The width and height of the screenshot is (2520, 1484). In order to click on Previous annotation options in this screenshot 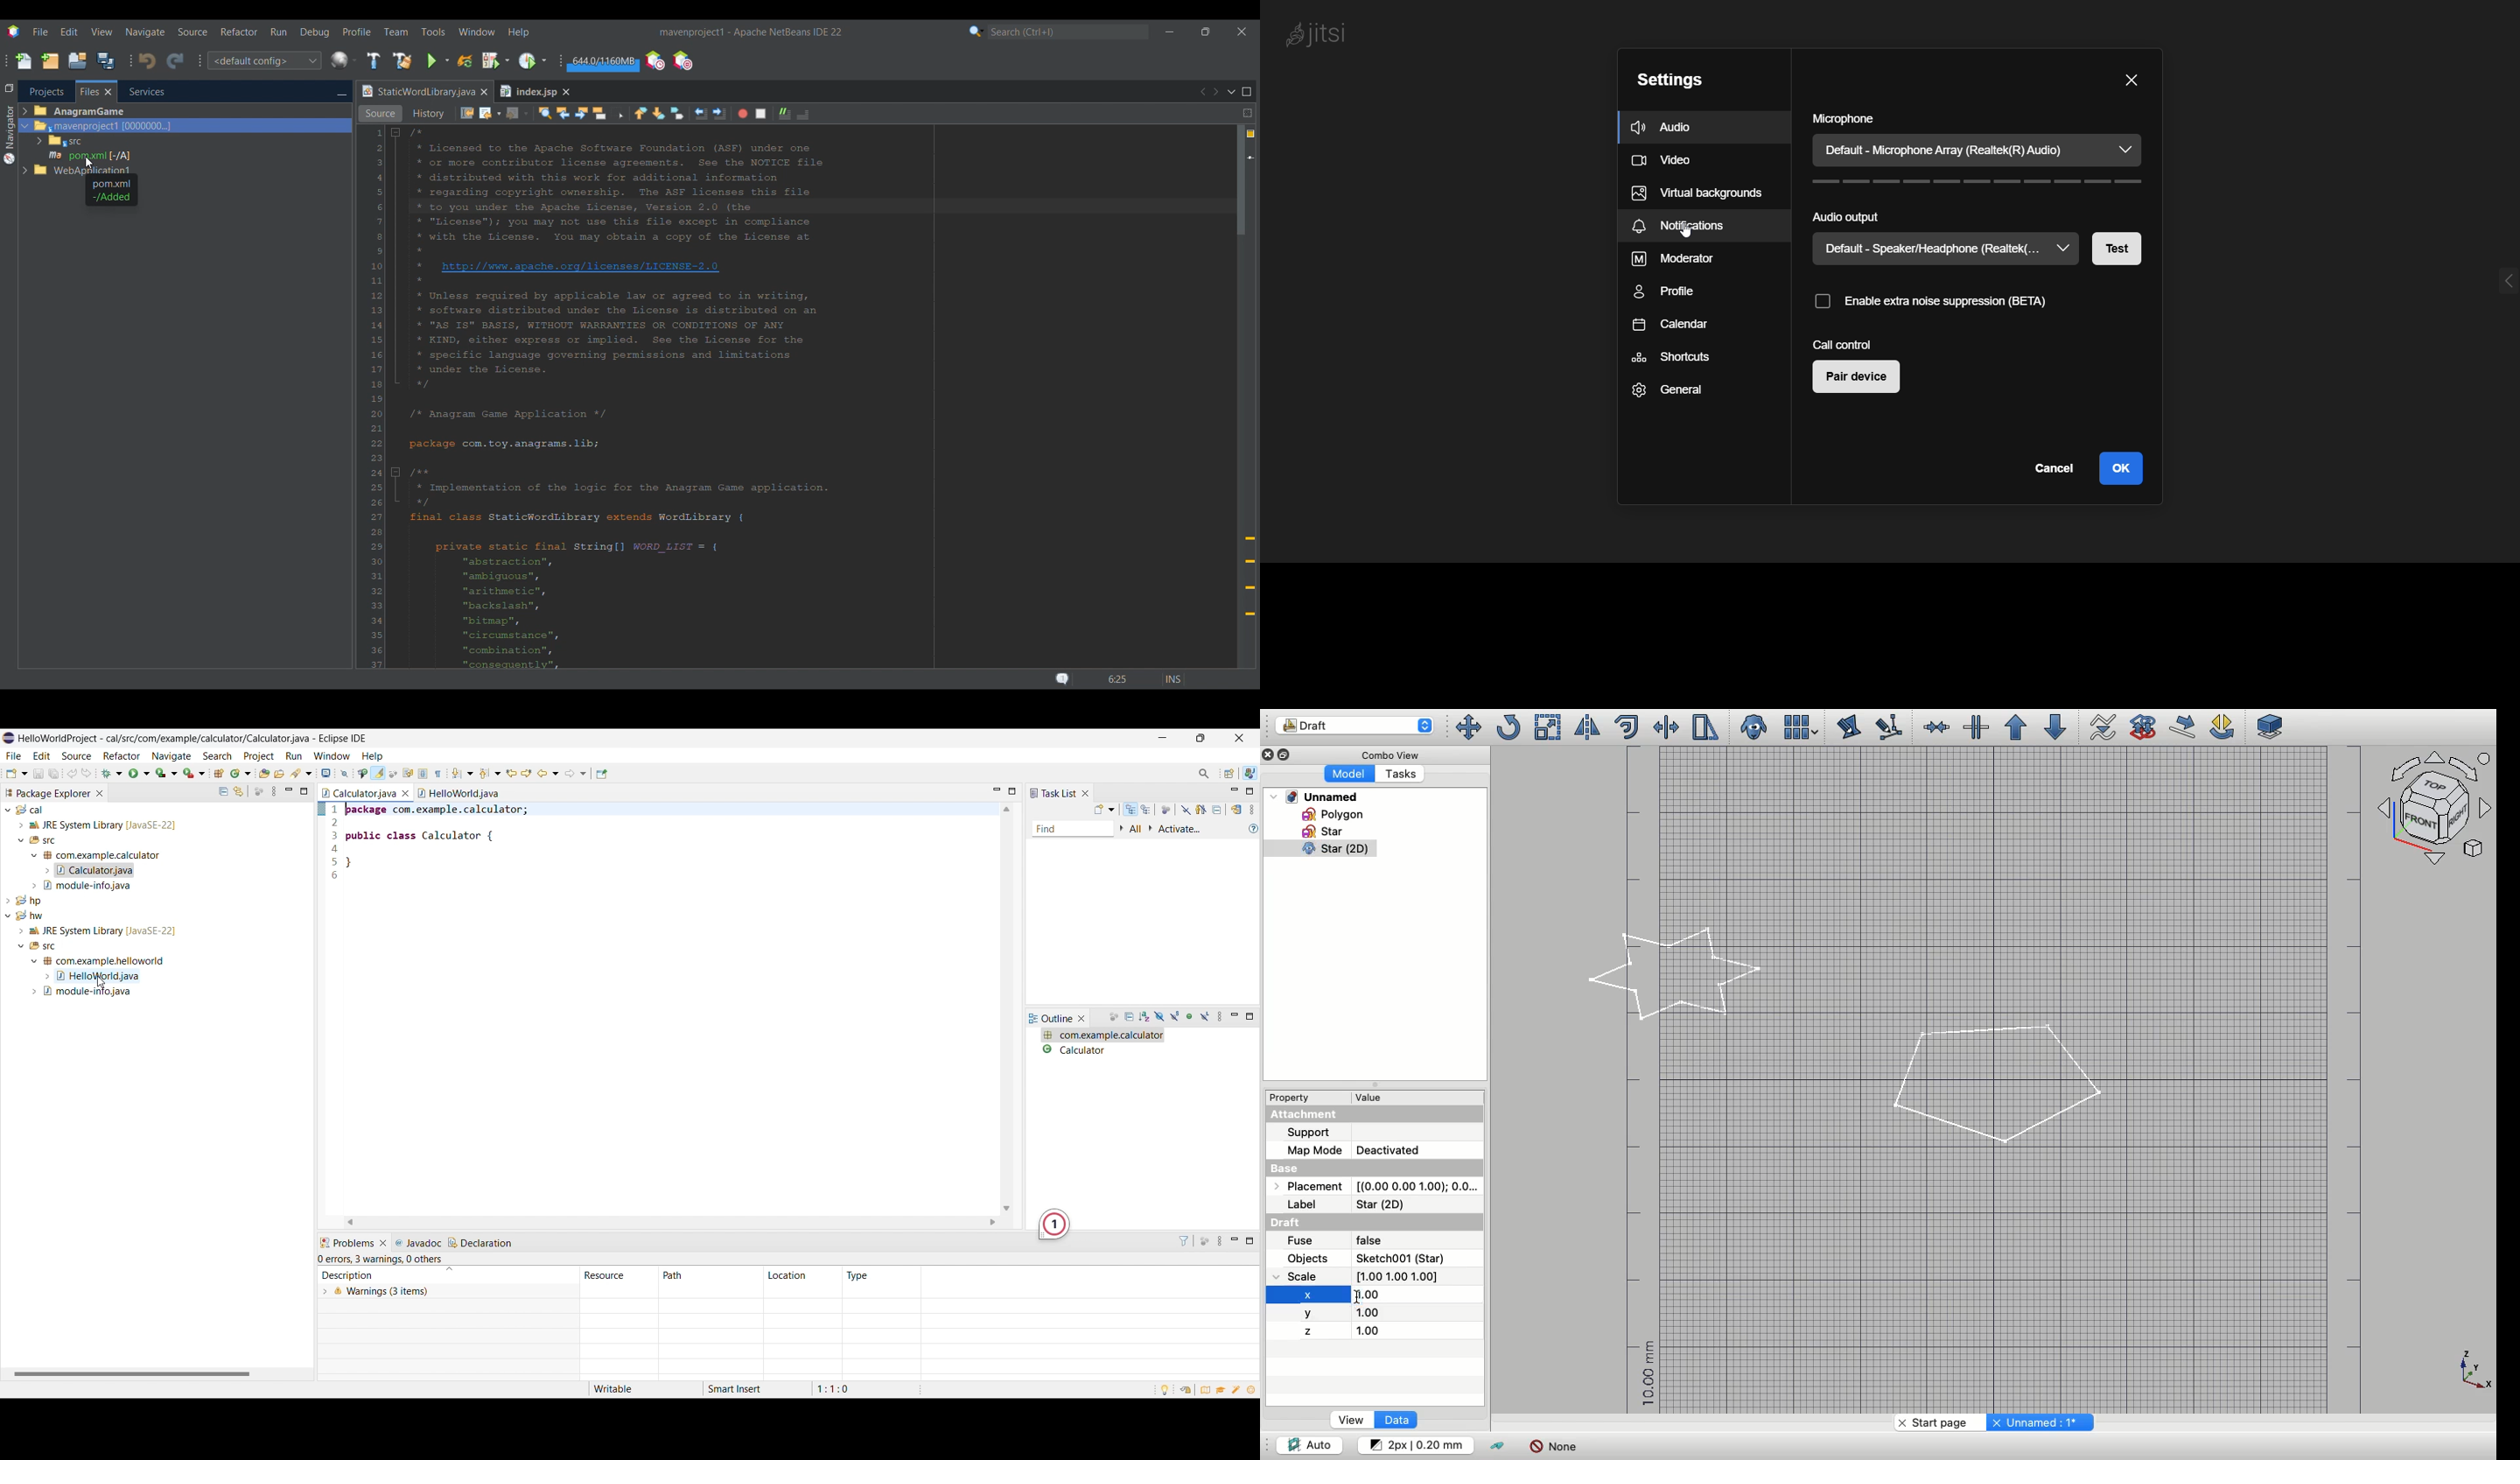, I will do `click(490, 773)`.